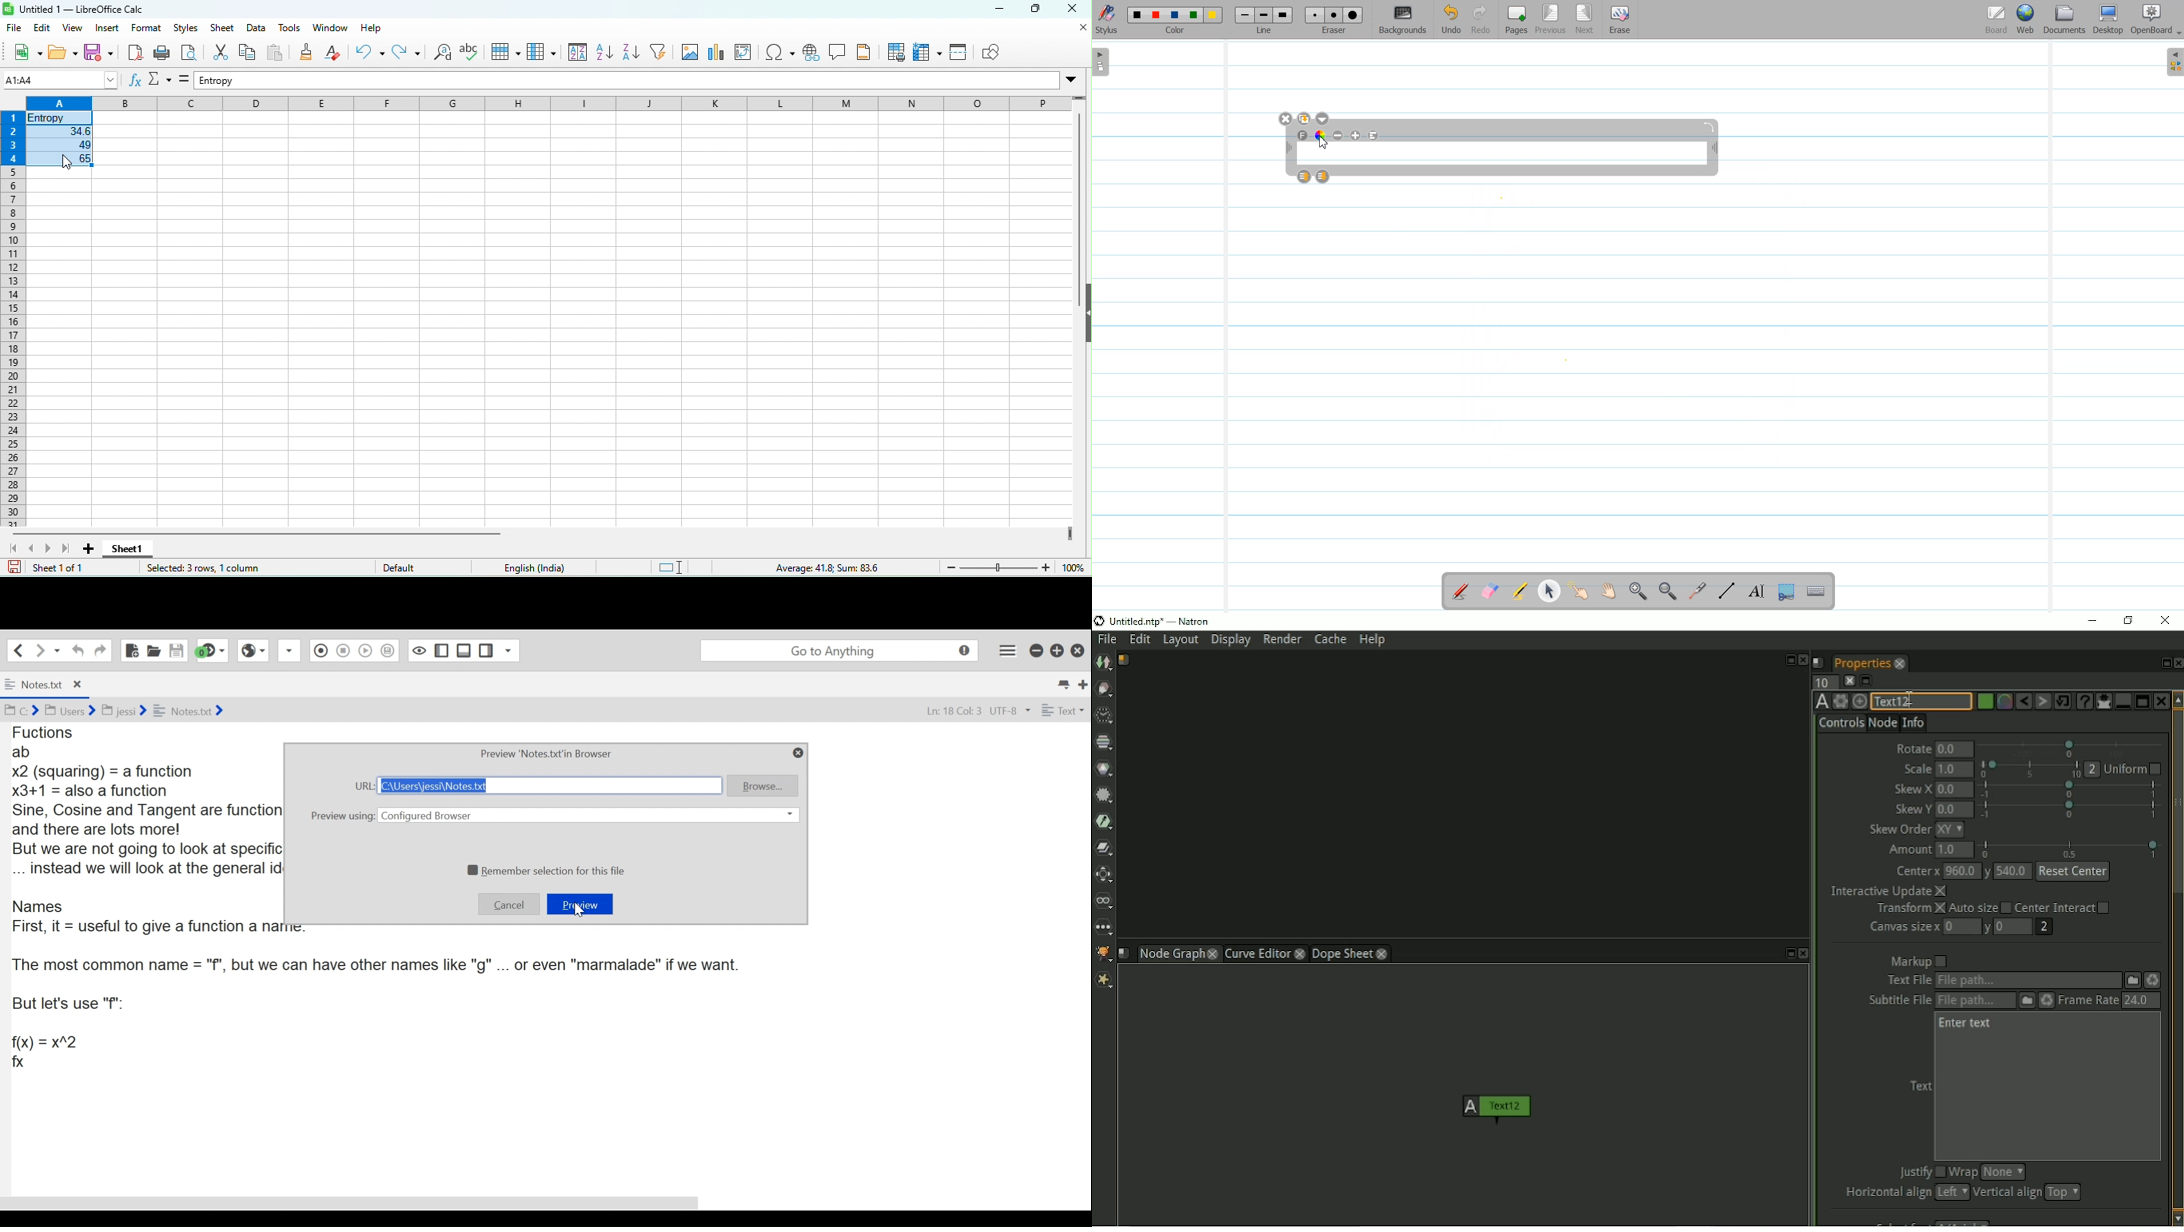 The image size is (2184, 1232). I want to click on export directly as pdf, so click(137, 52).